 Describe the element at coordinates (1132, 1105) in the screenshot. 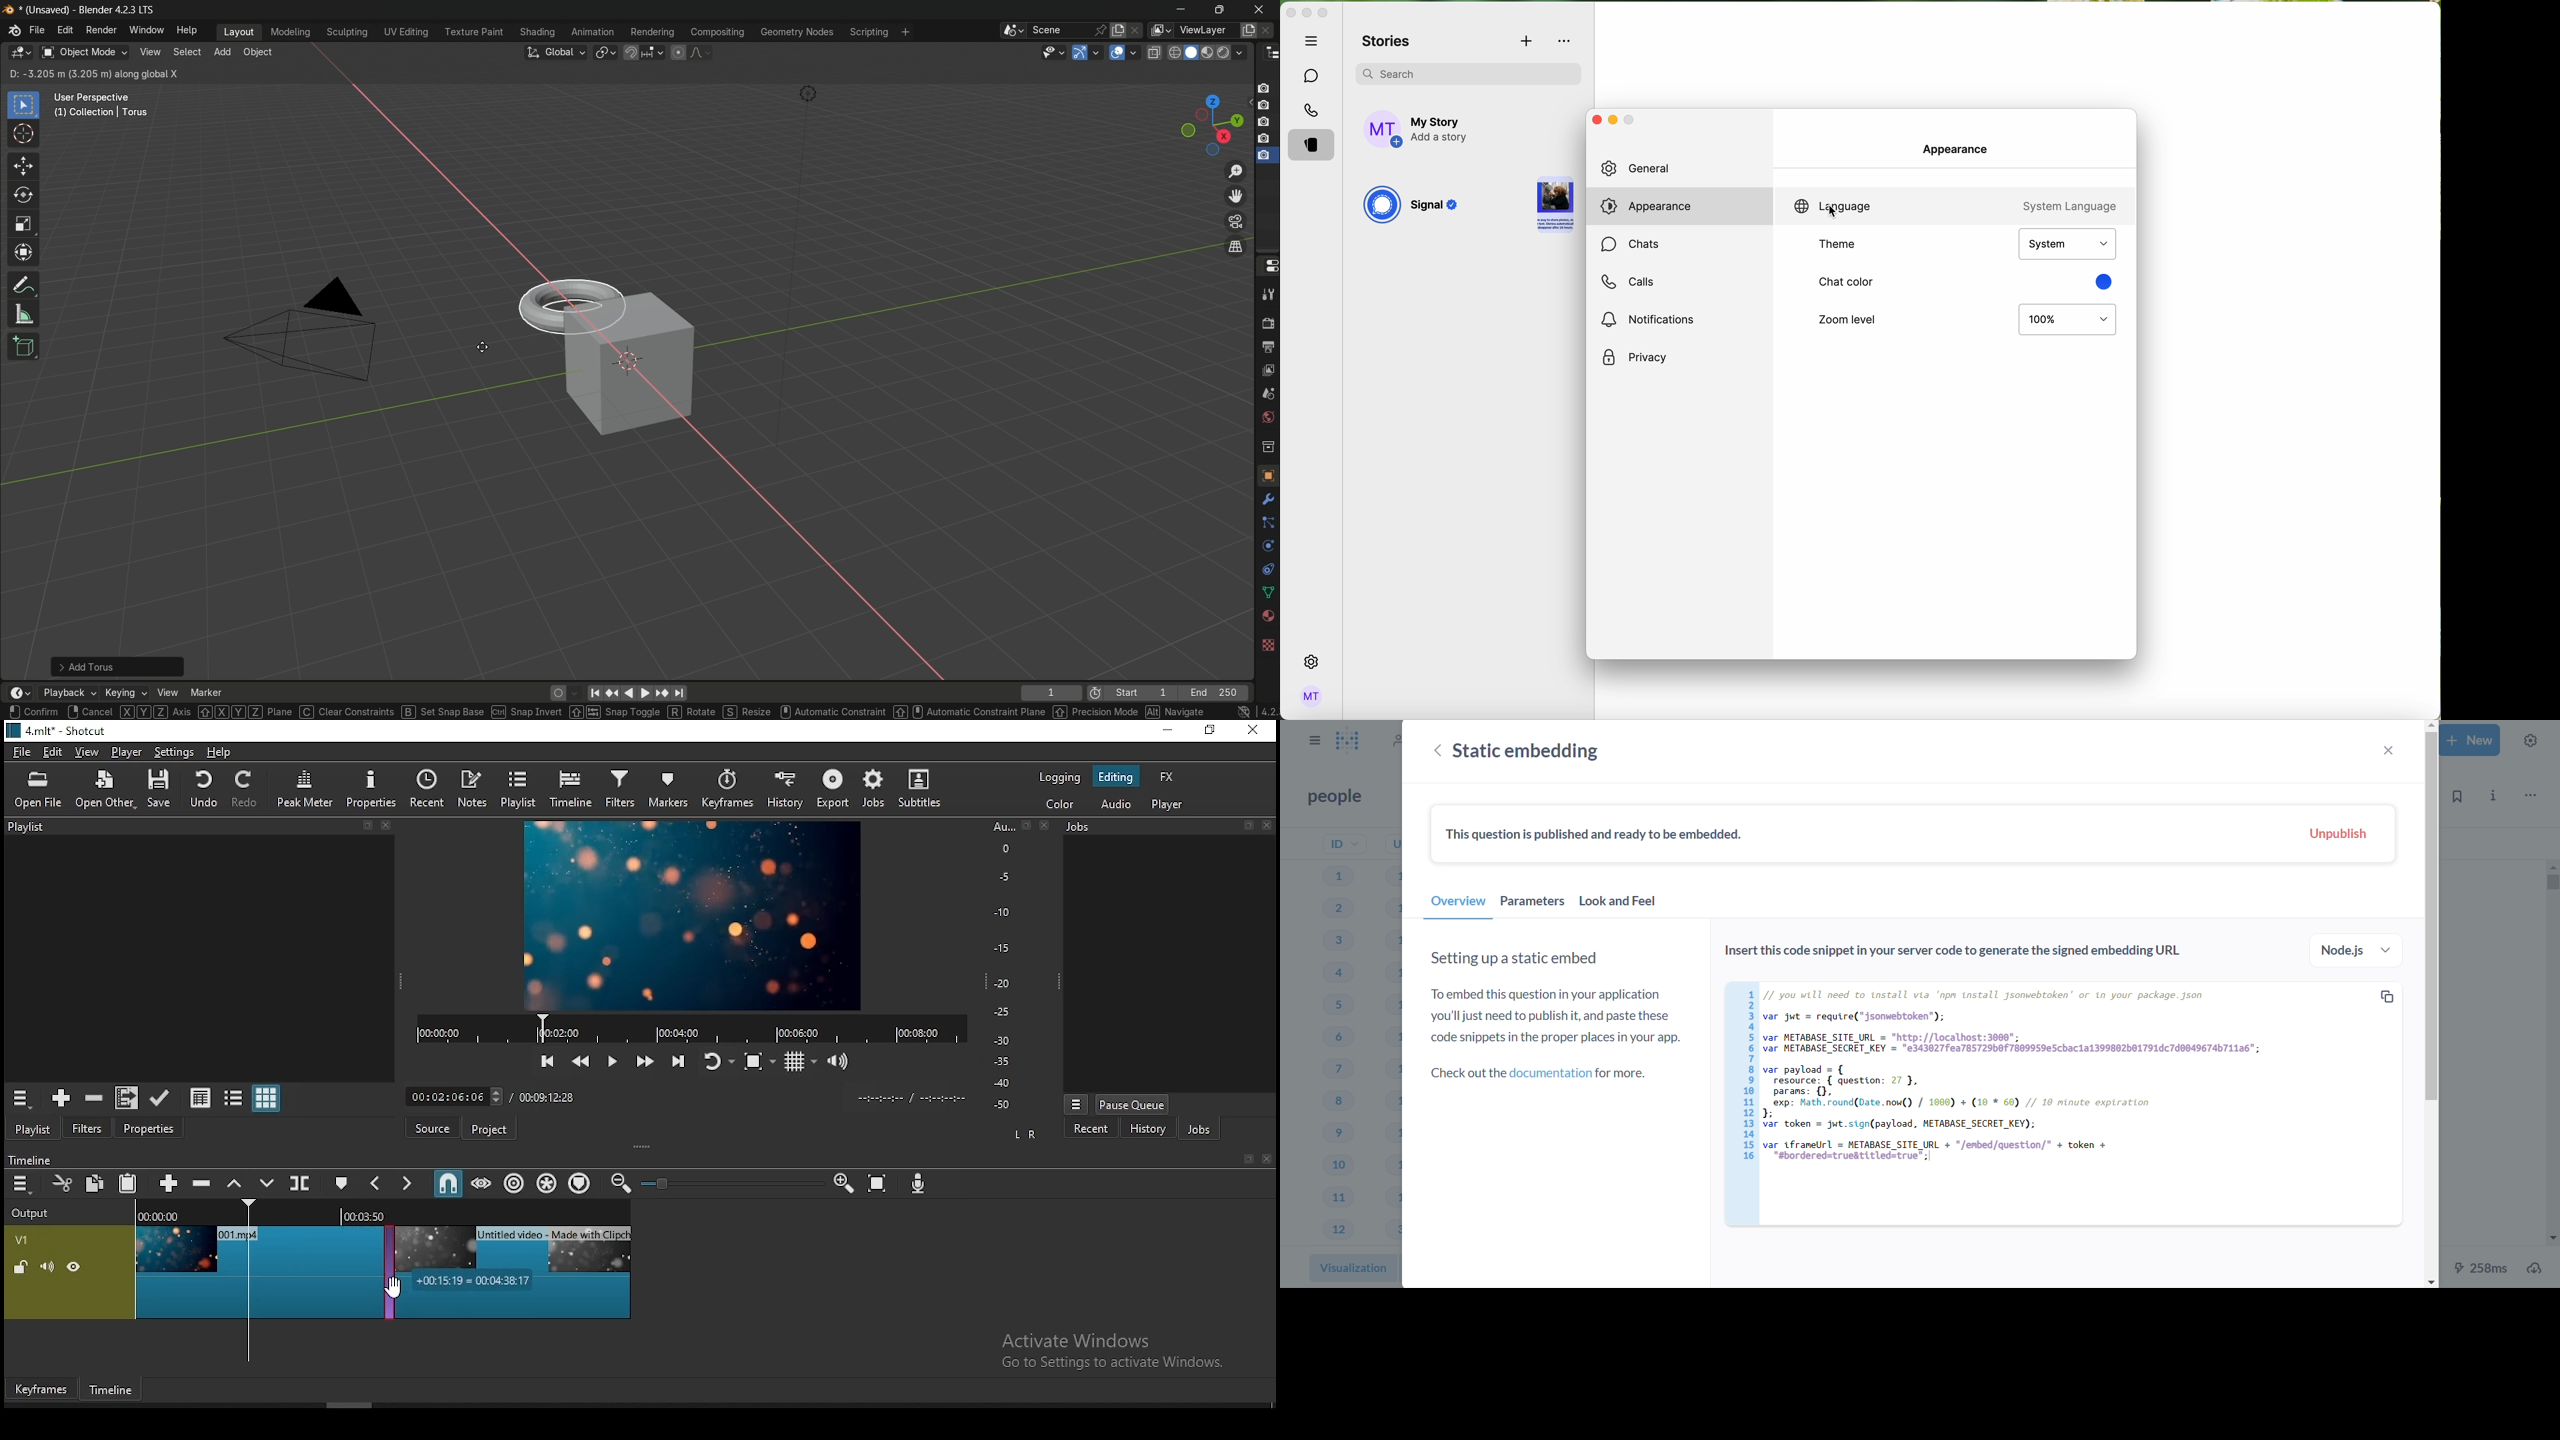

I see `pause queue` at that location.